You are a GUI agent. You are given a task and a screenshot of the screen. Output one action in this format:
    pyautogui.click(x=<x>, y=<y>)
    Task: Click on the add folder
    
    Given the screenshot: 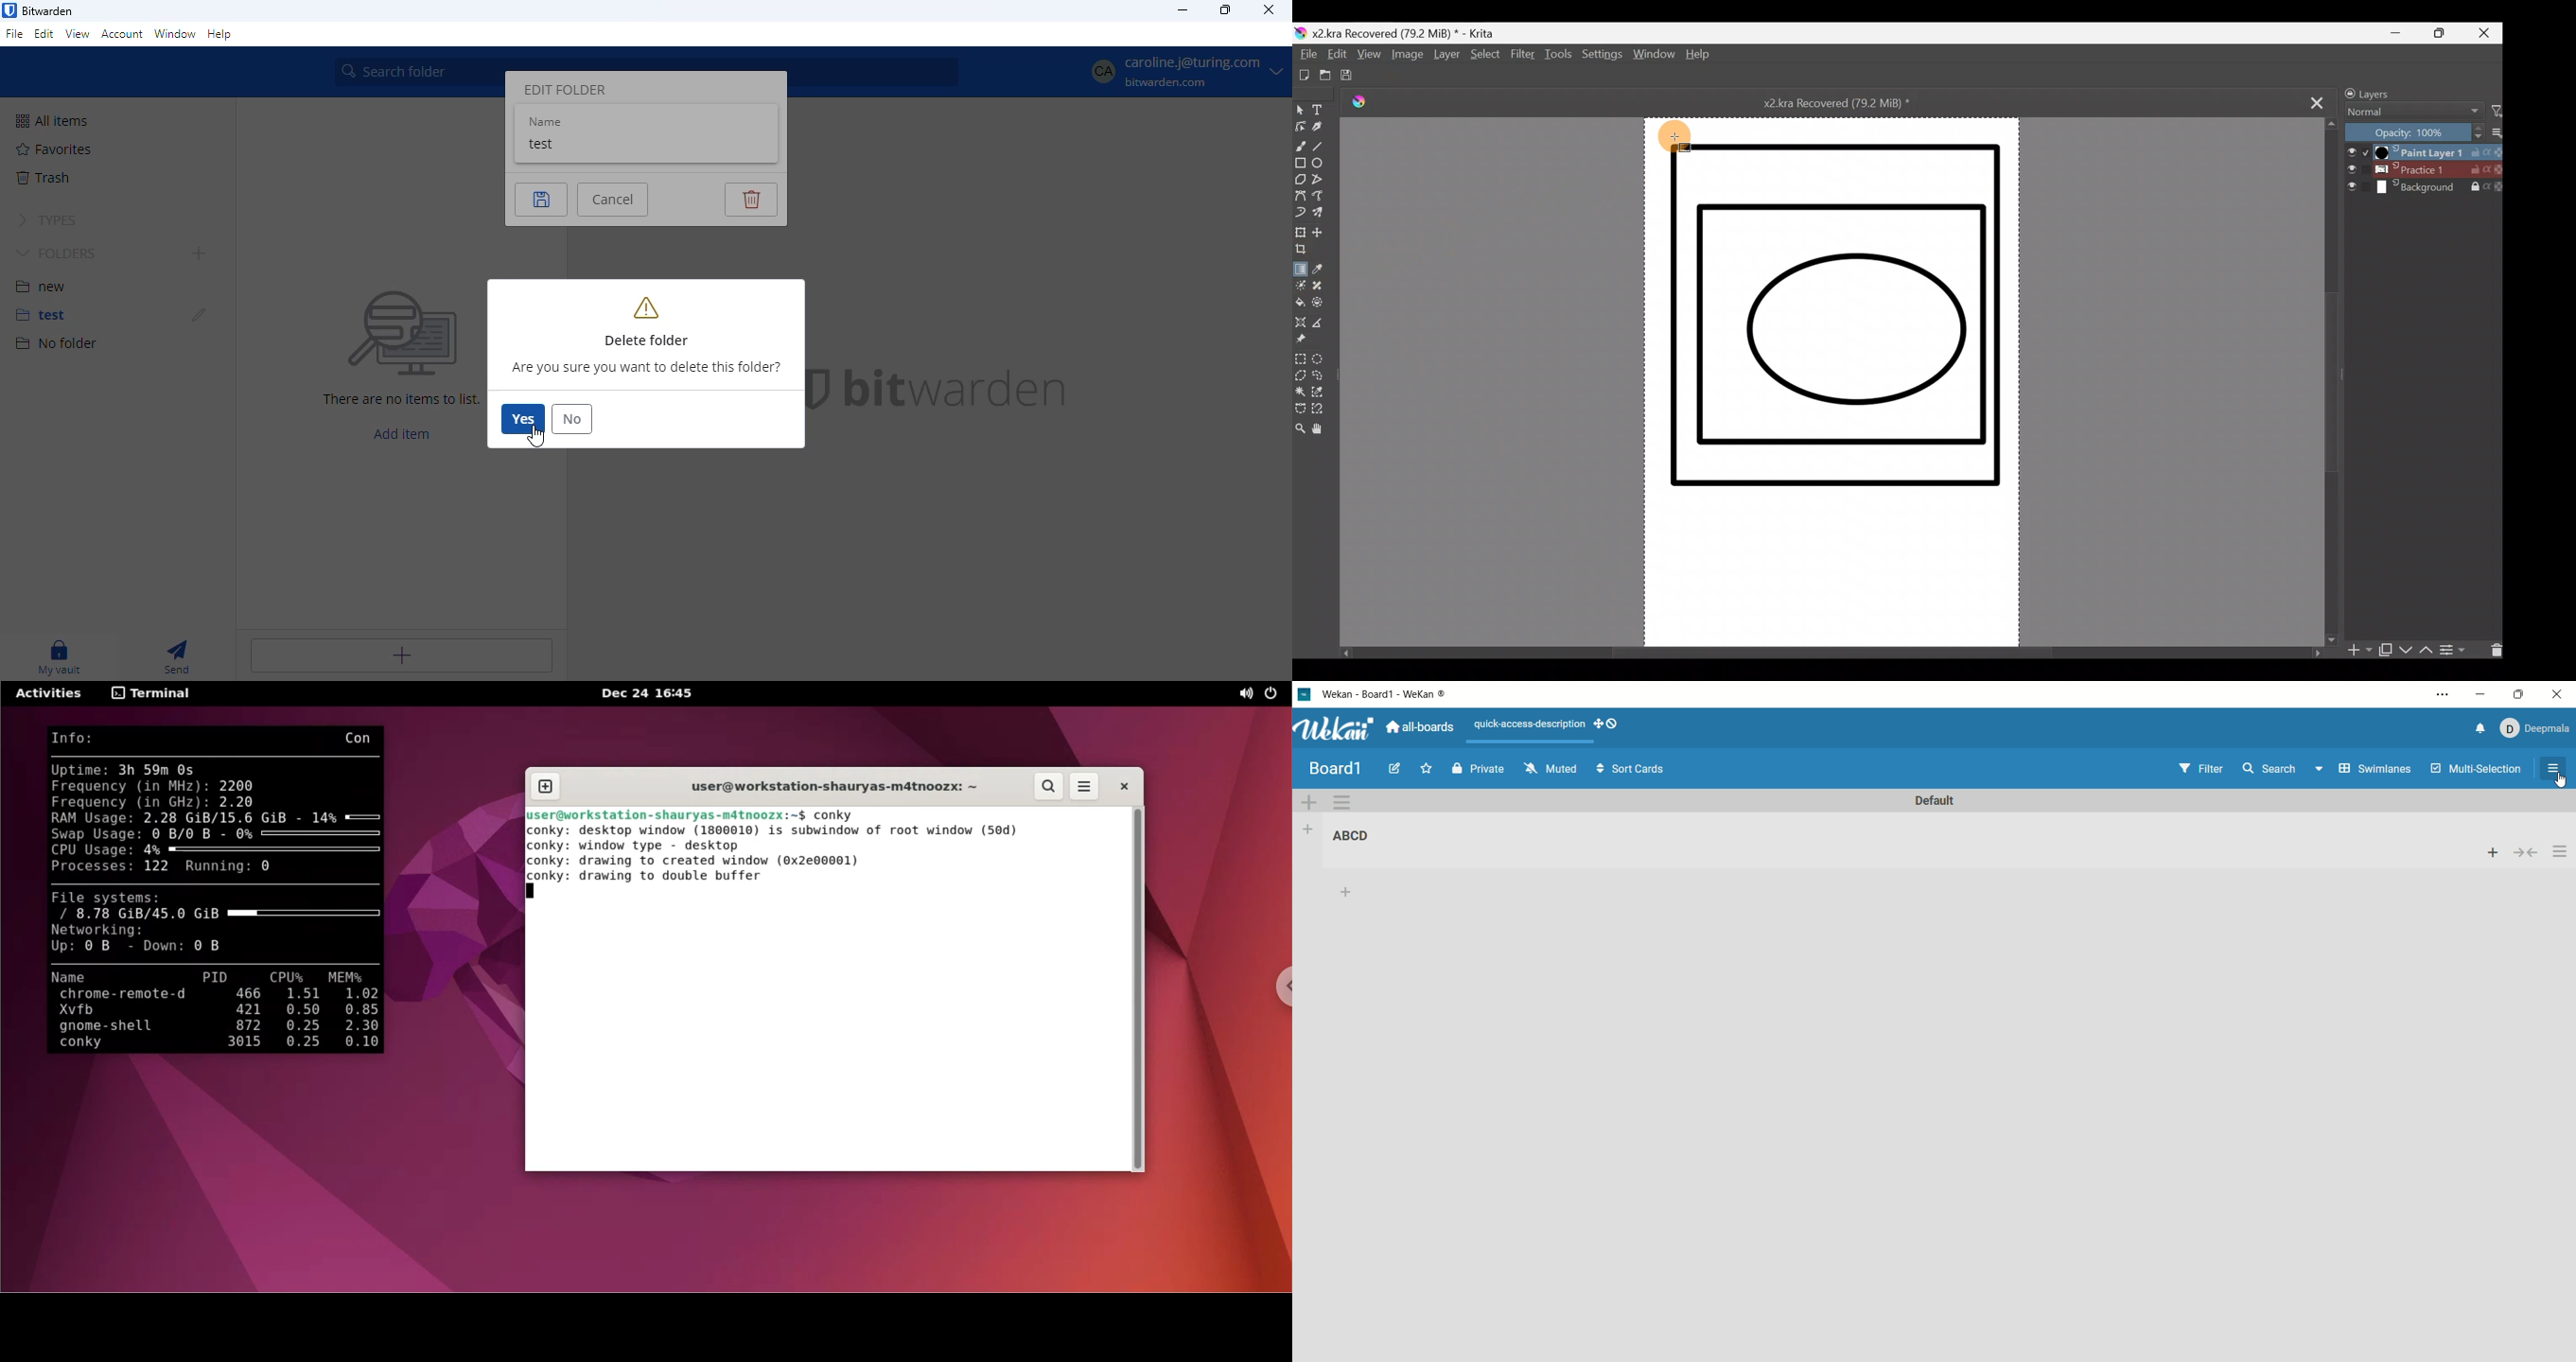 What is the action you would take?
    pyautogui.click(x=199, y=253)
    